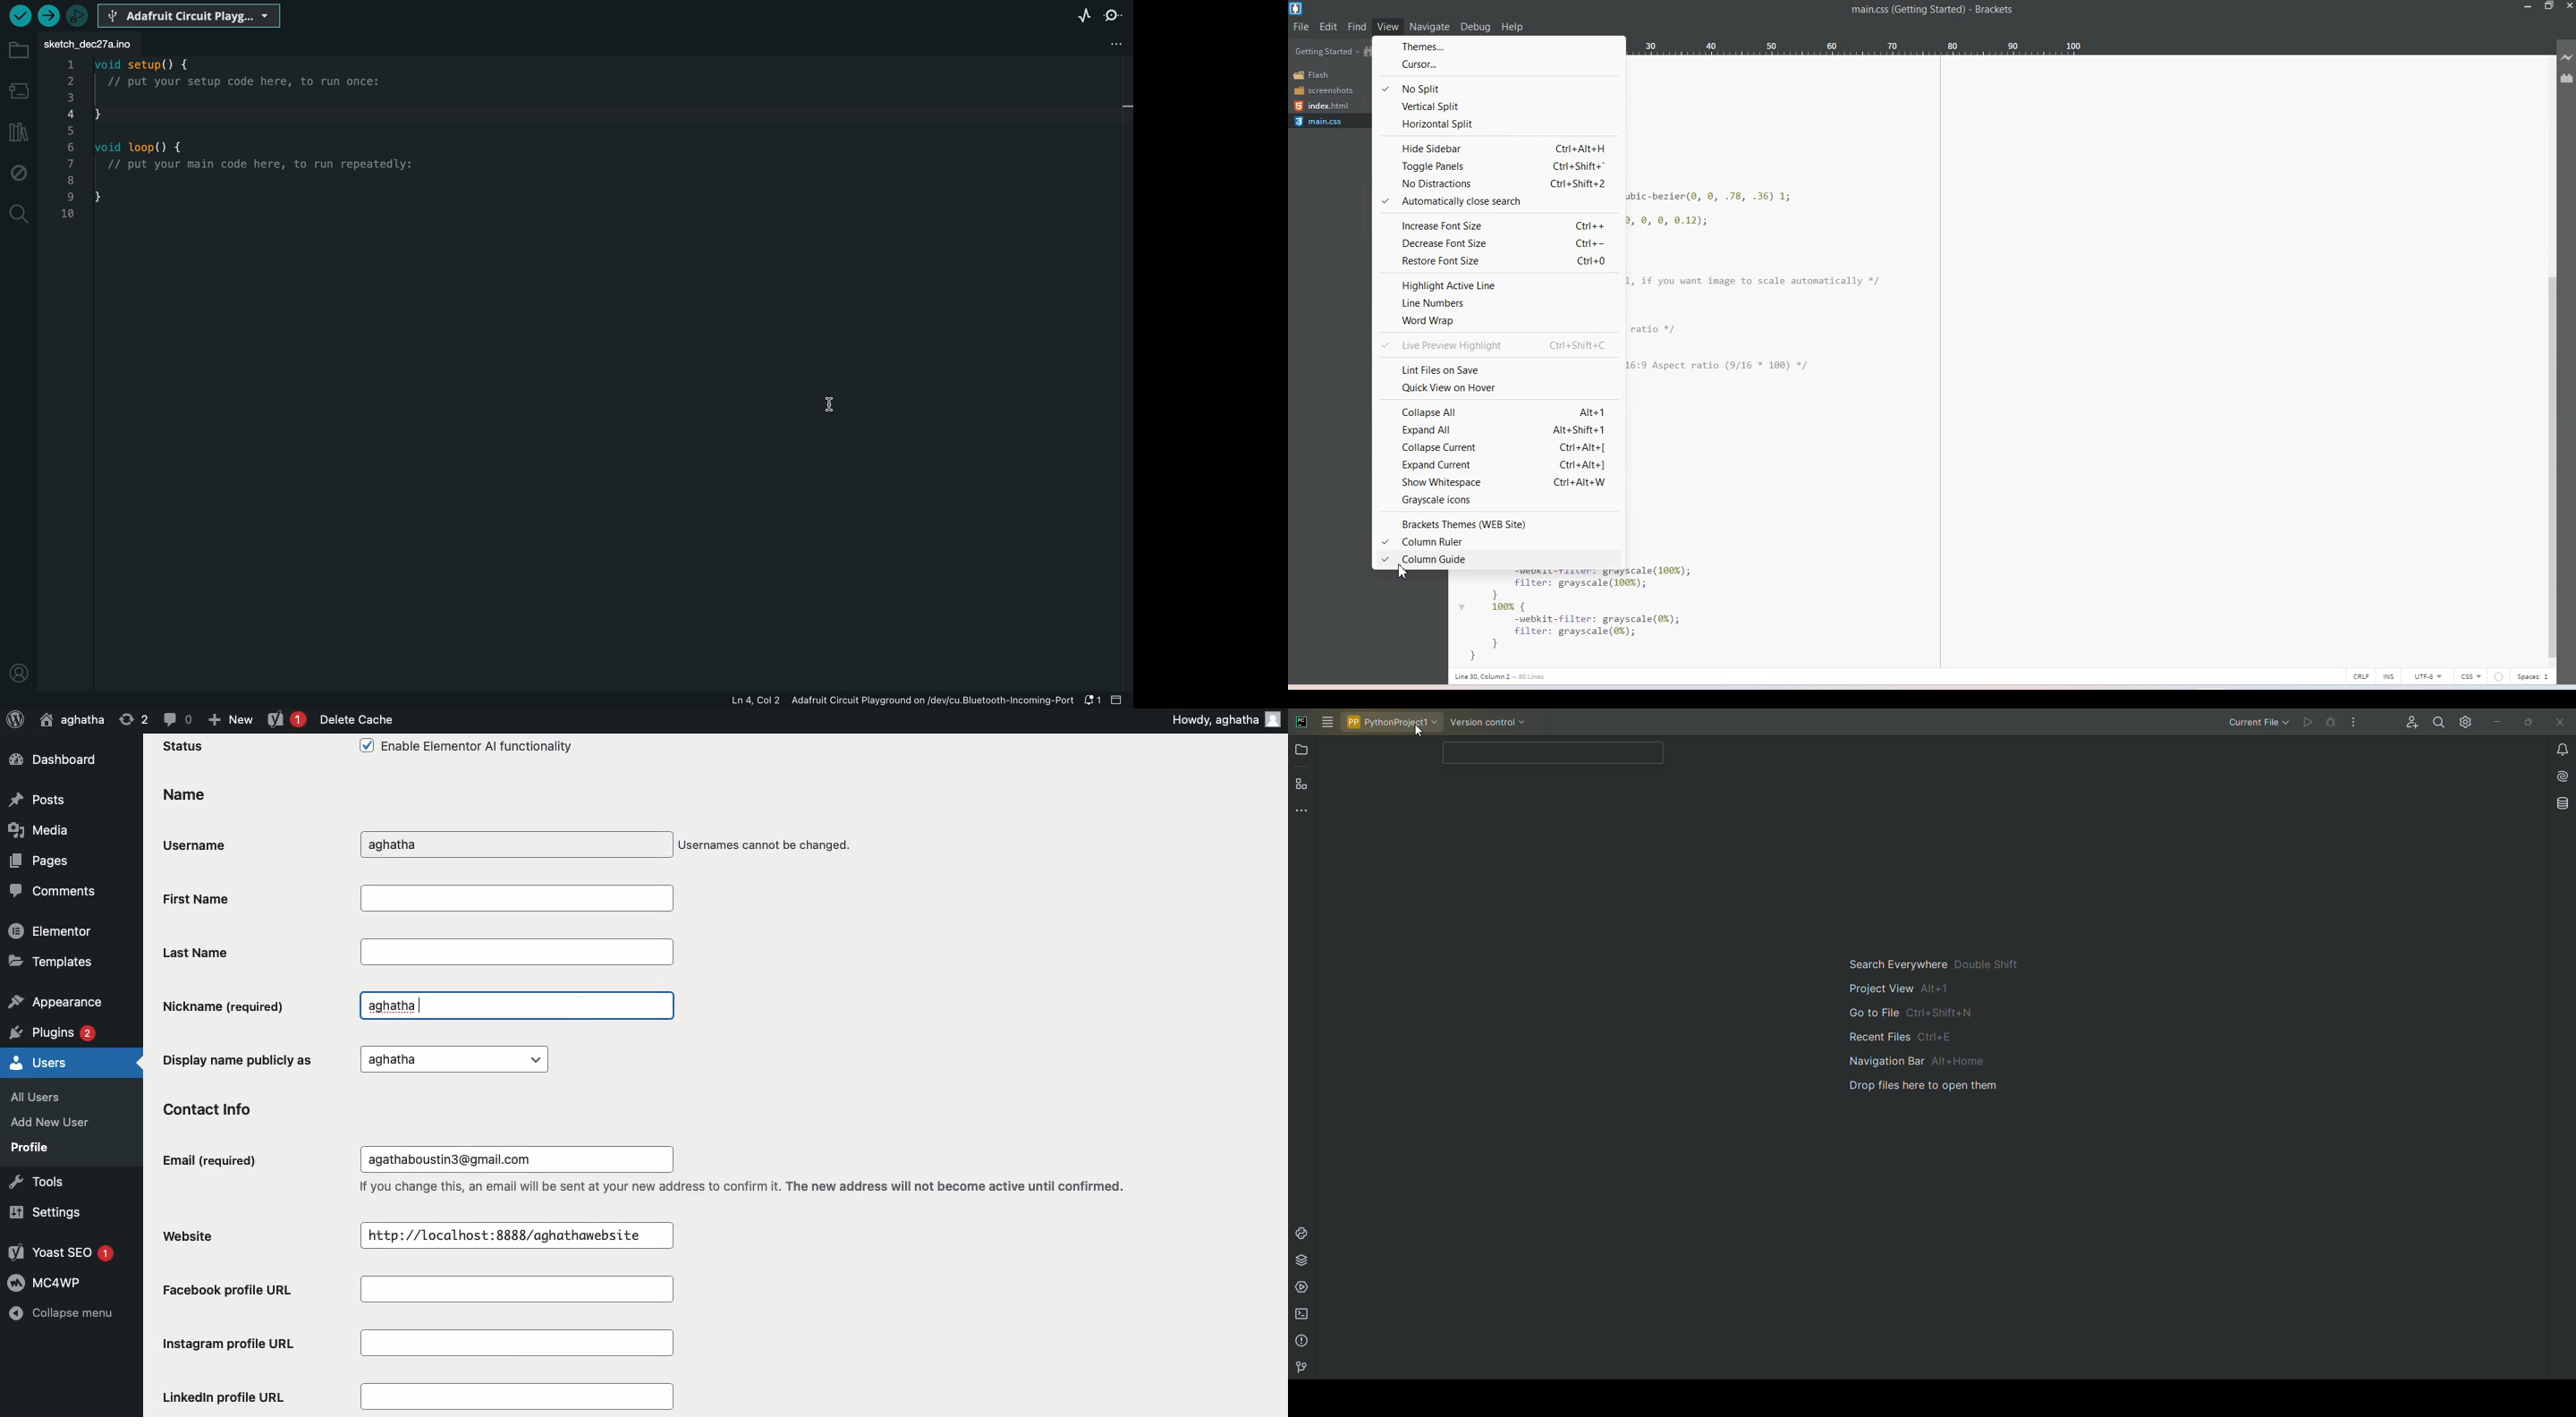  What do you see at coordinates (1299, 1367) in the screenshot?
I see `Version Control` at bounding box center [1299, 1367].